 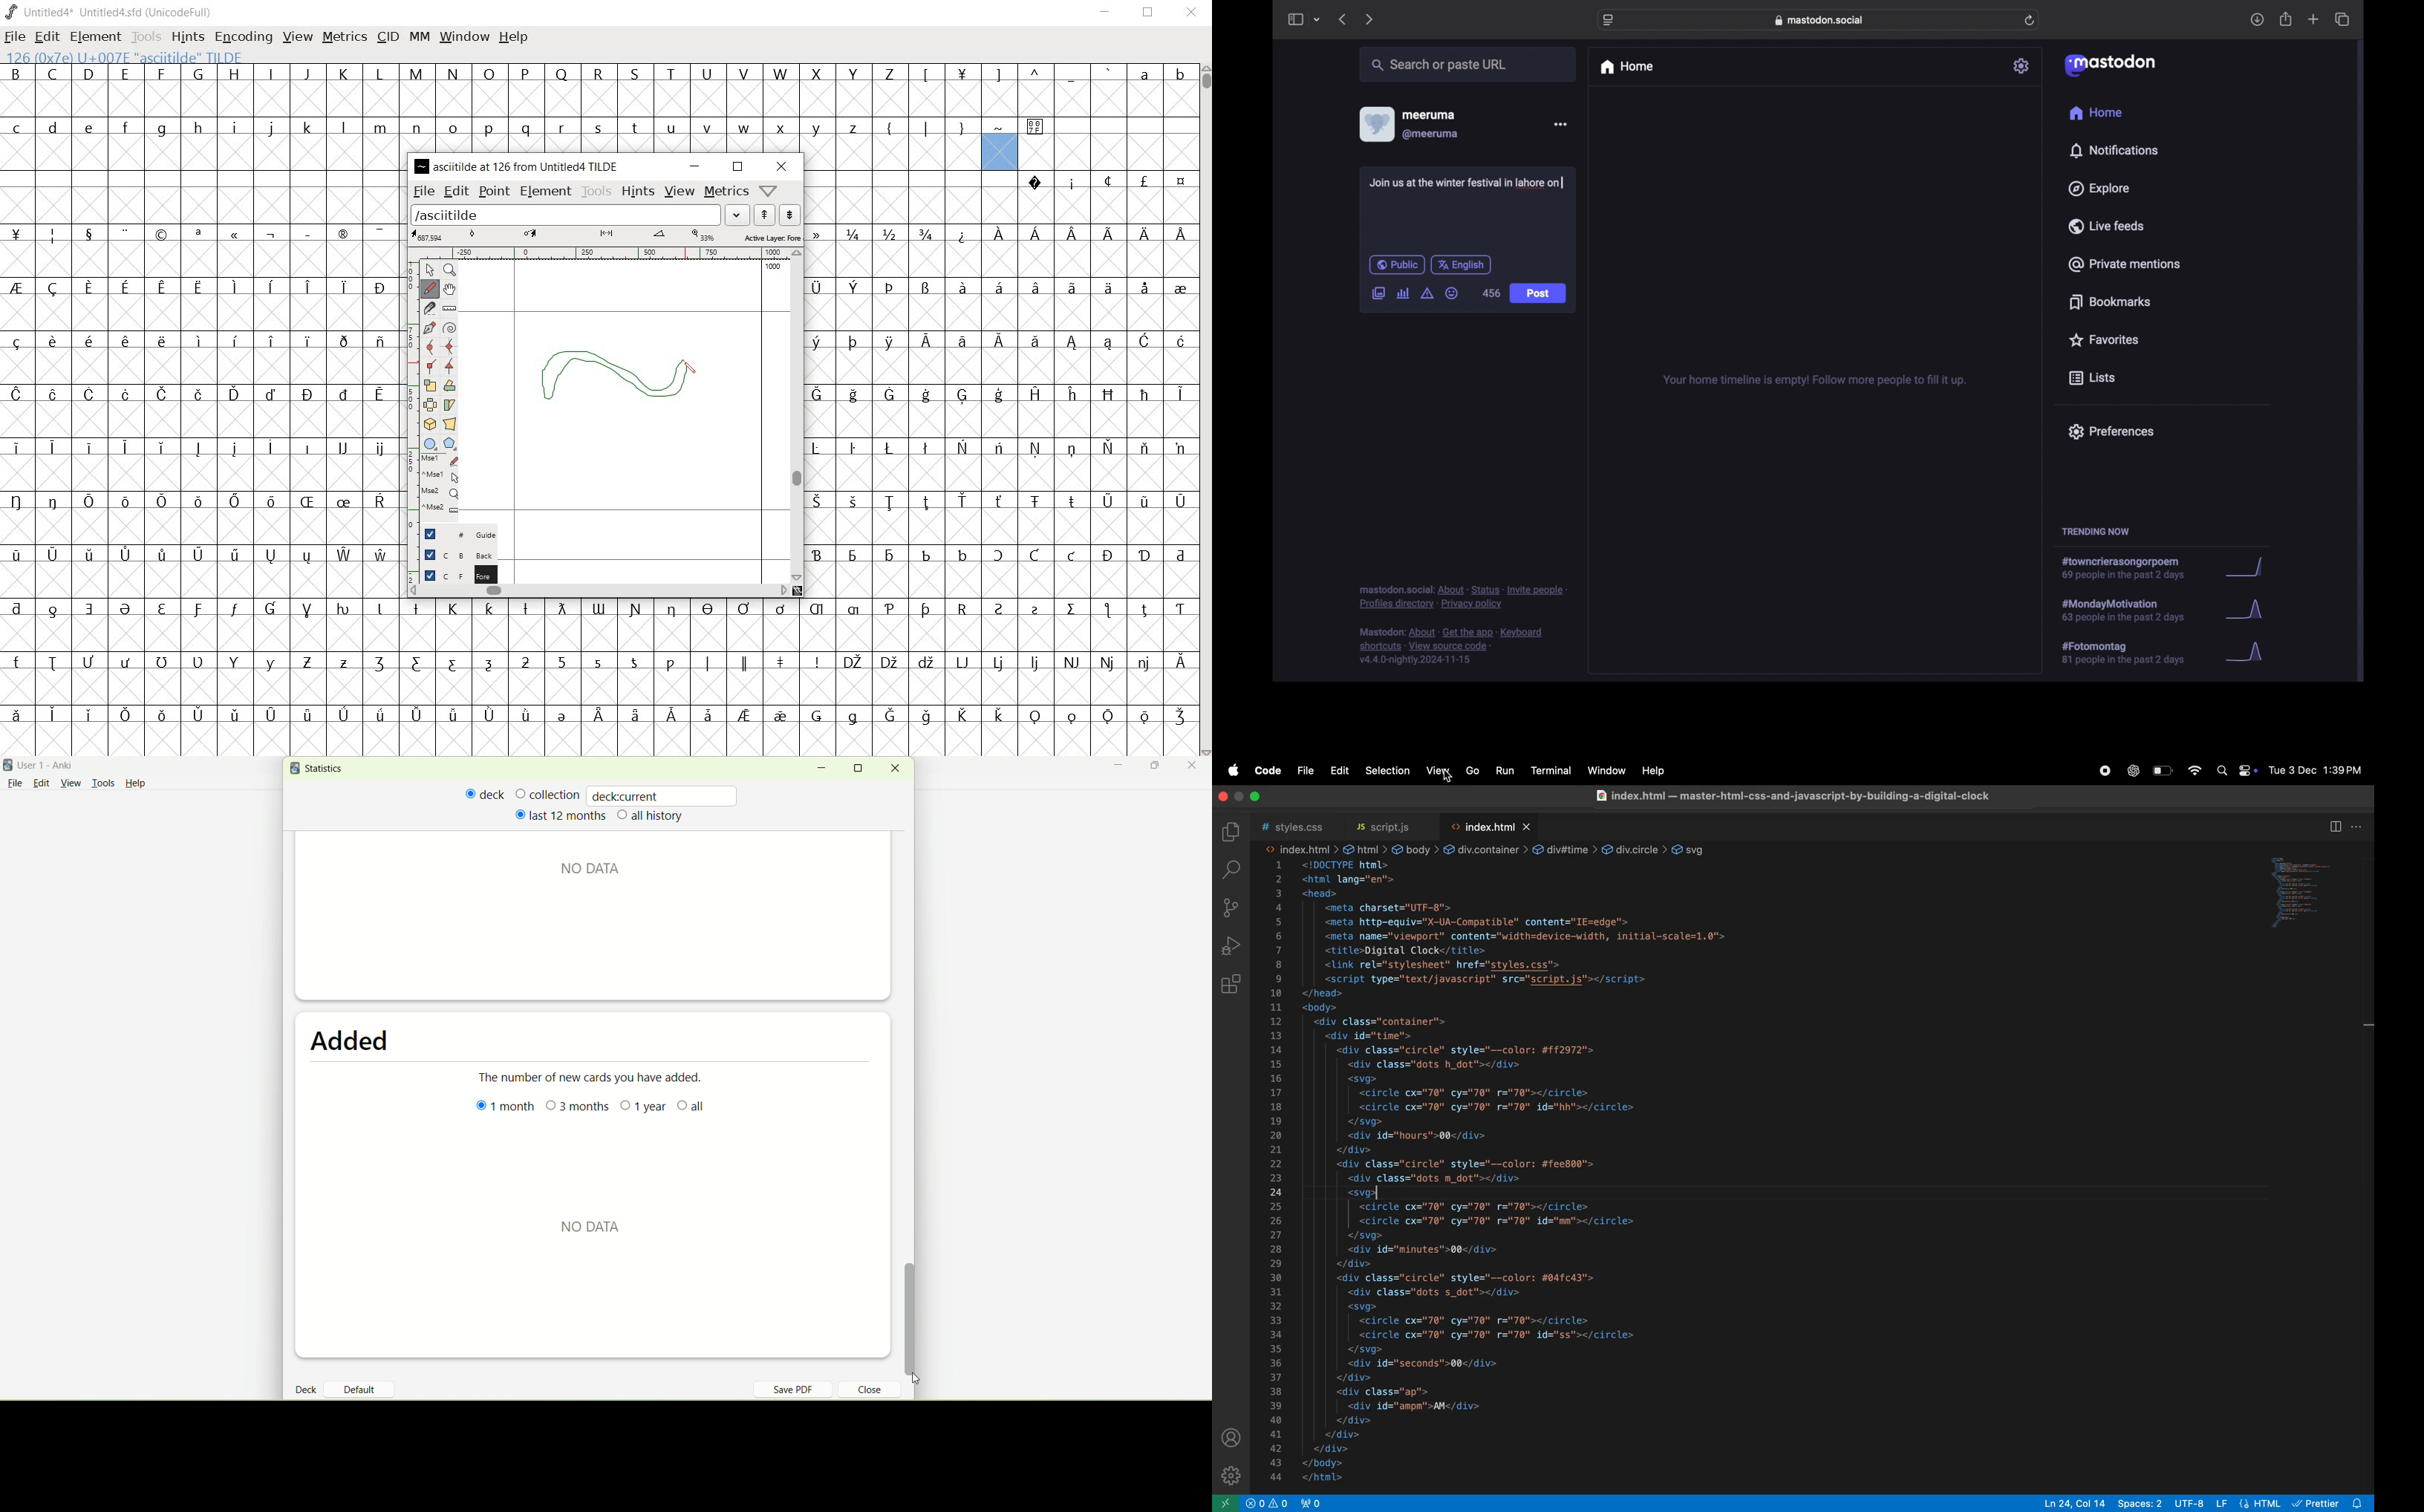 I want to click on text cursor, so click(x=1561, y=182).